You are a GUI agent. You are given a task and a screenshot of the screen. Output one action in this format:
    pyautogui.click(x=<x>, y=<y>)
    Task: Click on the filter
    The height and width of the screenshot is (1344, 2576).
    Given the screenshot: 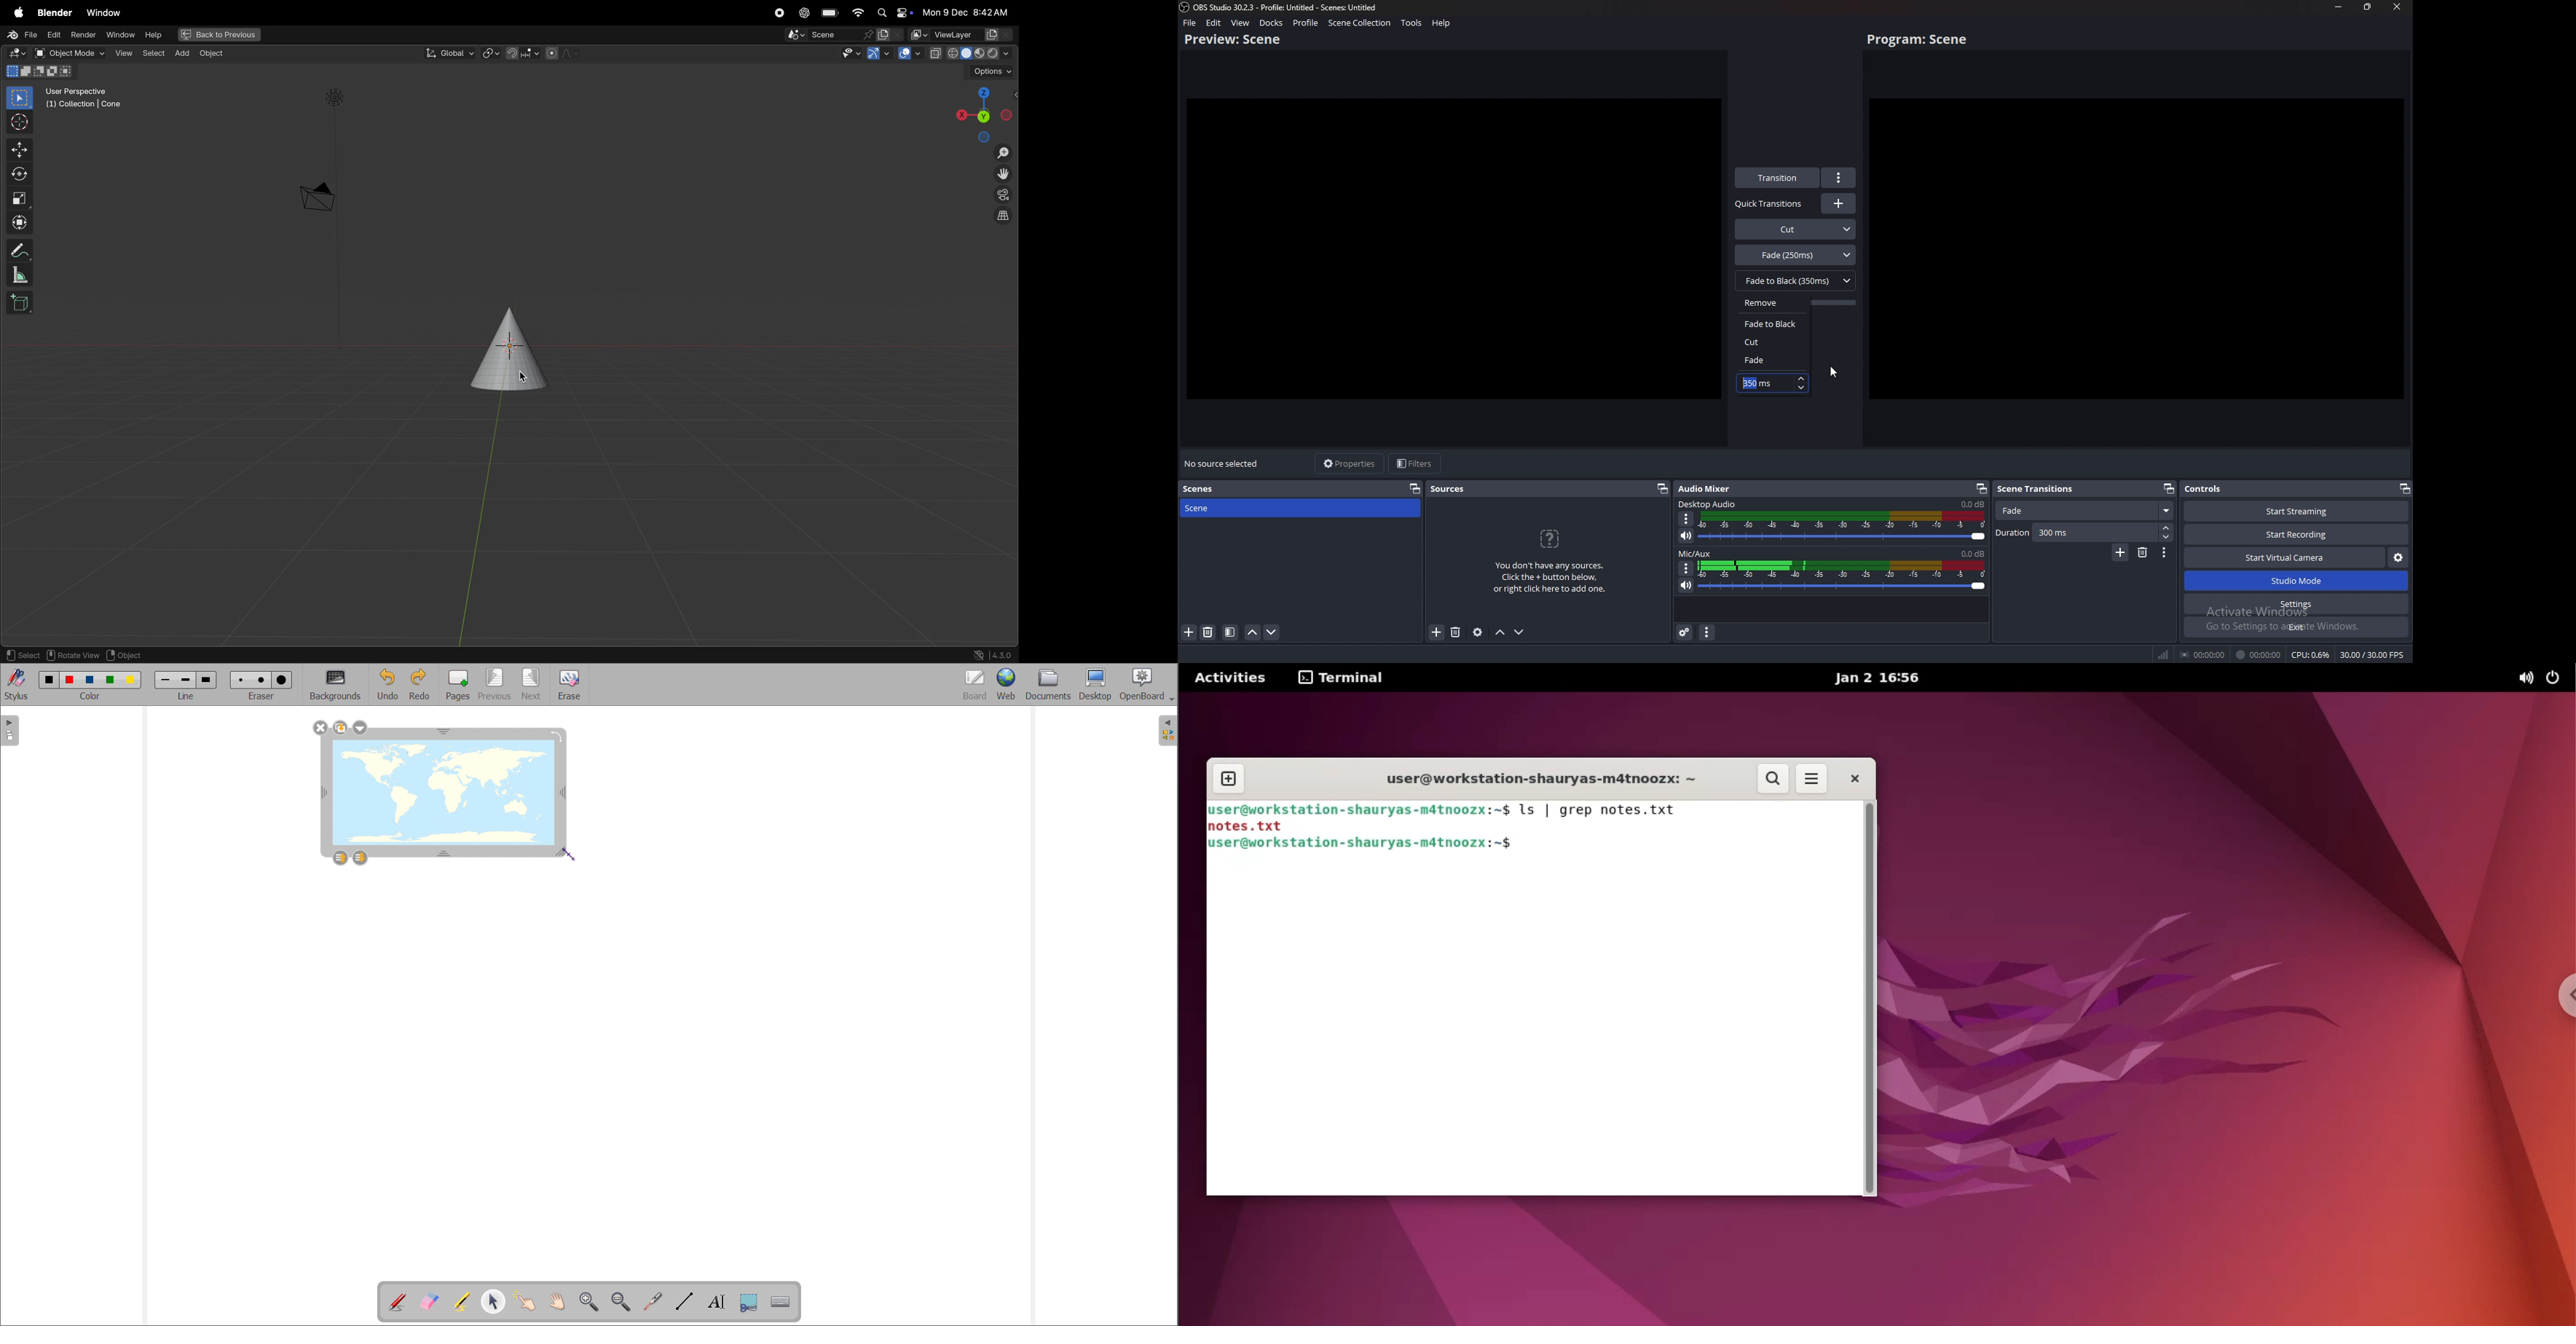 What is the action you would take?
    pyautogui.click(x=1230, y=633)
    